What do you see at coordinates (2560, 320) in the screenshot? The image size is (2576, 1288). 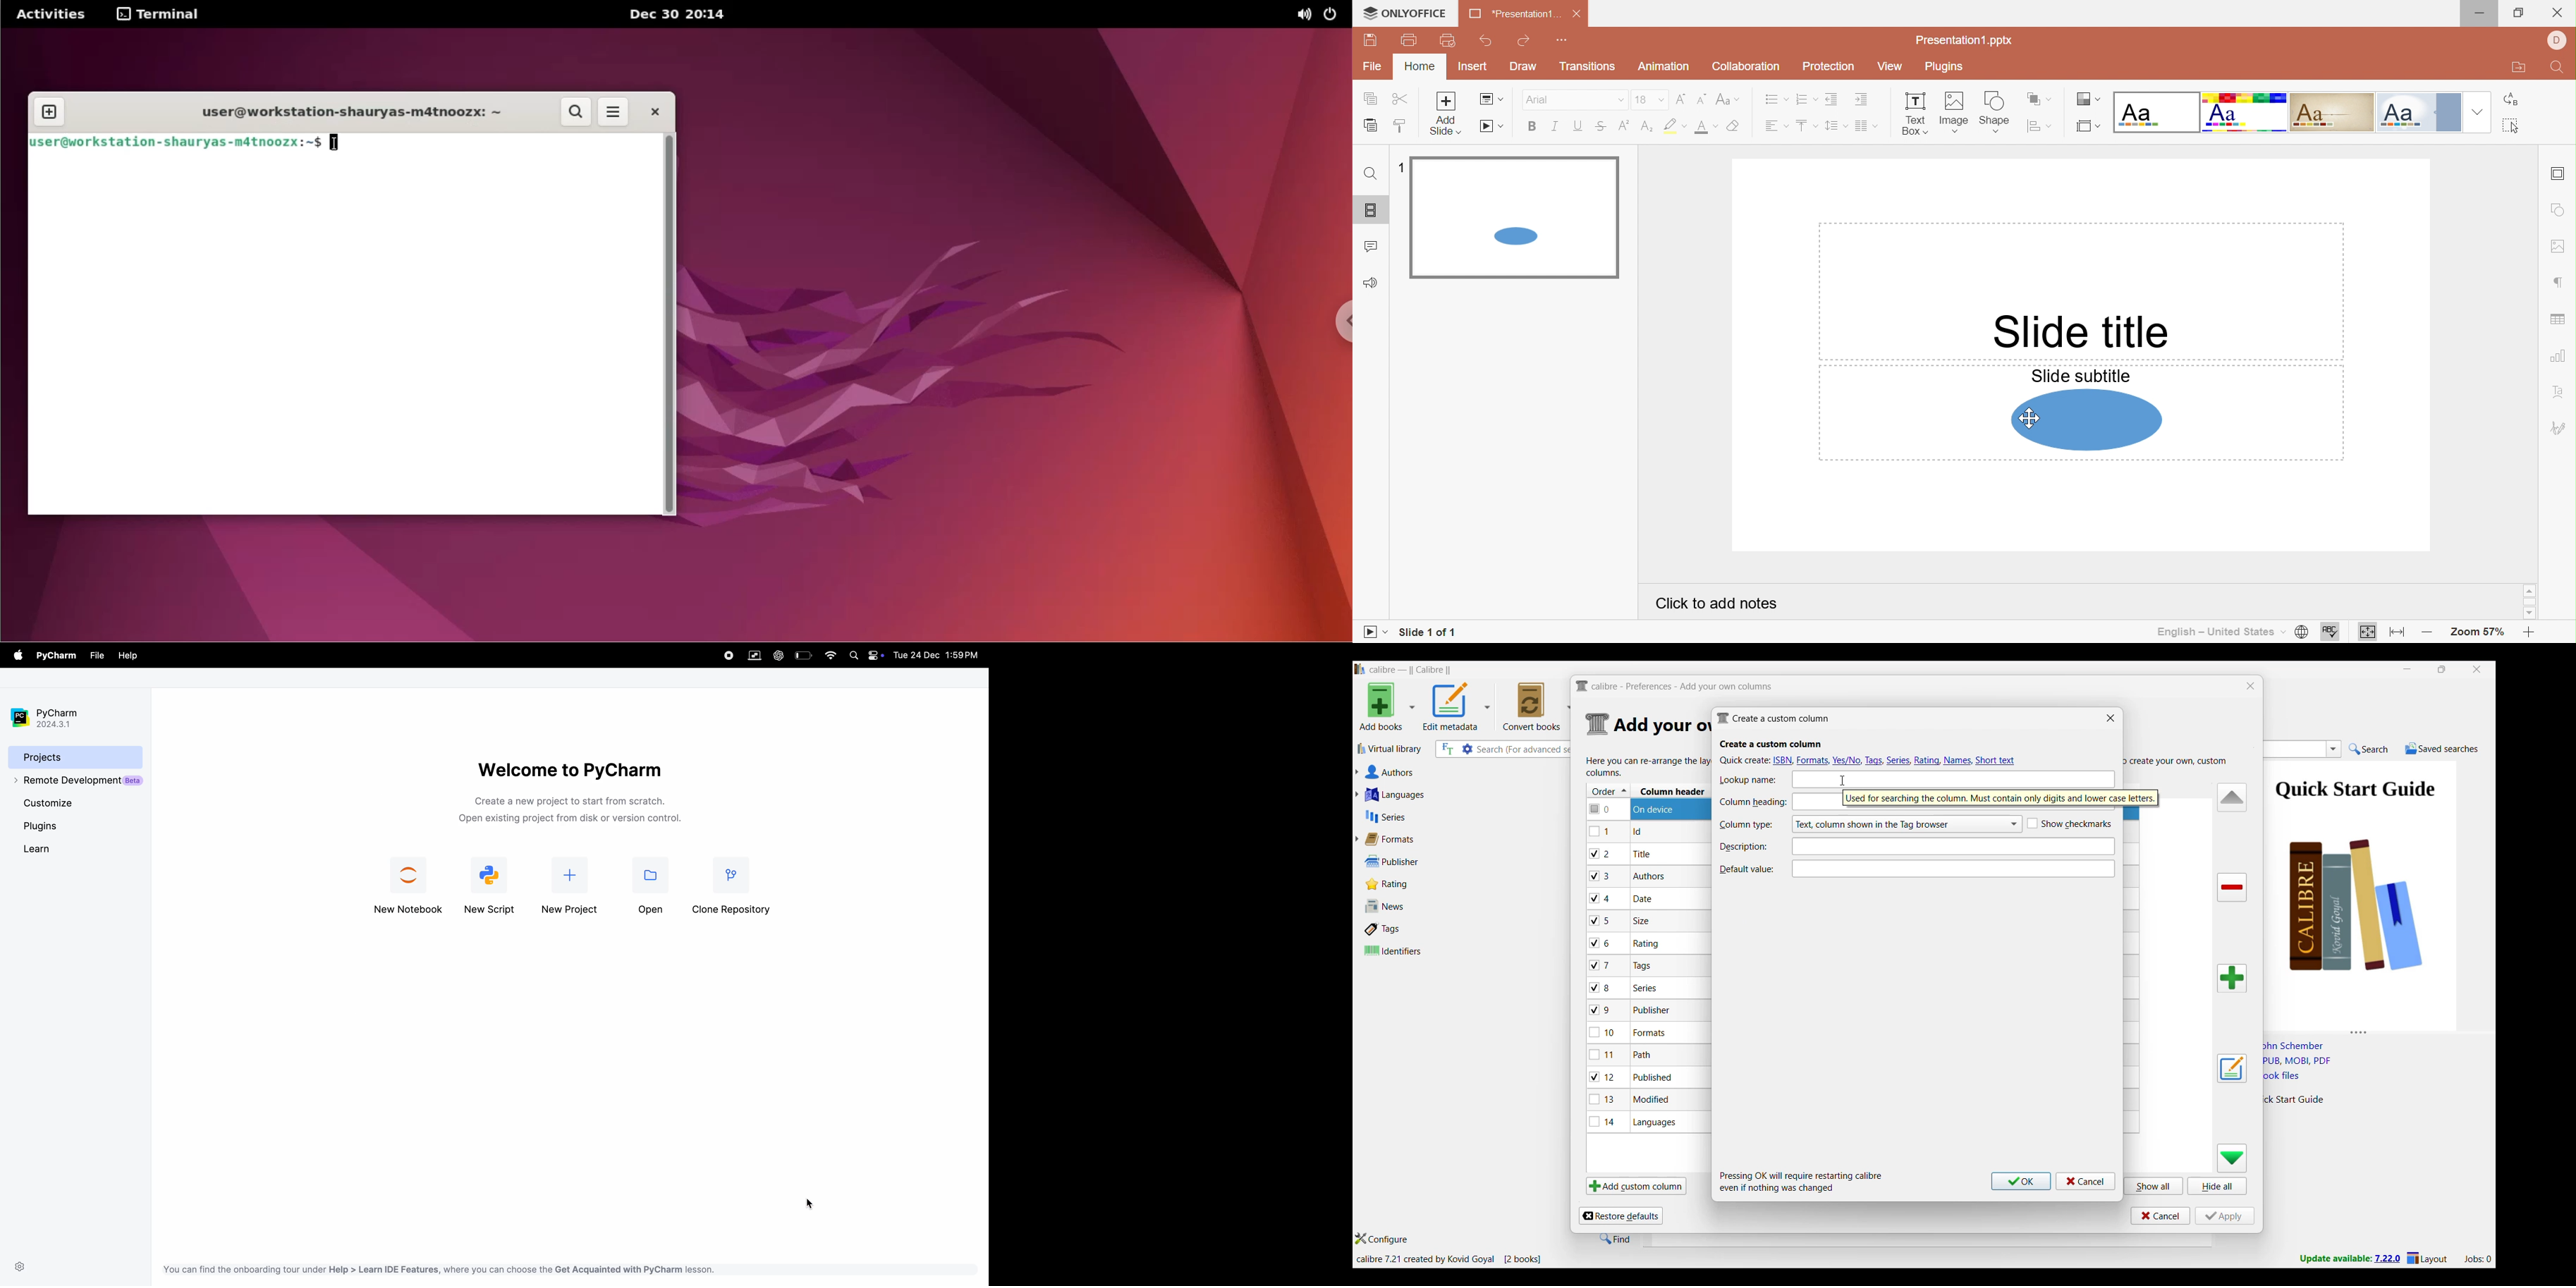 I see `Table settings` at bounding box center [2560, 320].